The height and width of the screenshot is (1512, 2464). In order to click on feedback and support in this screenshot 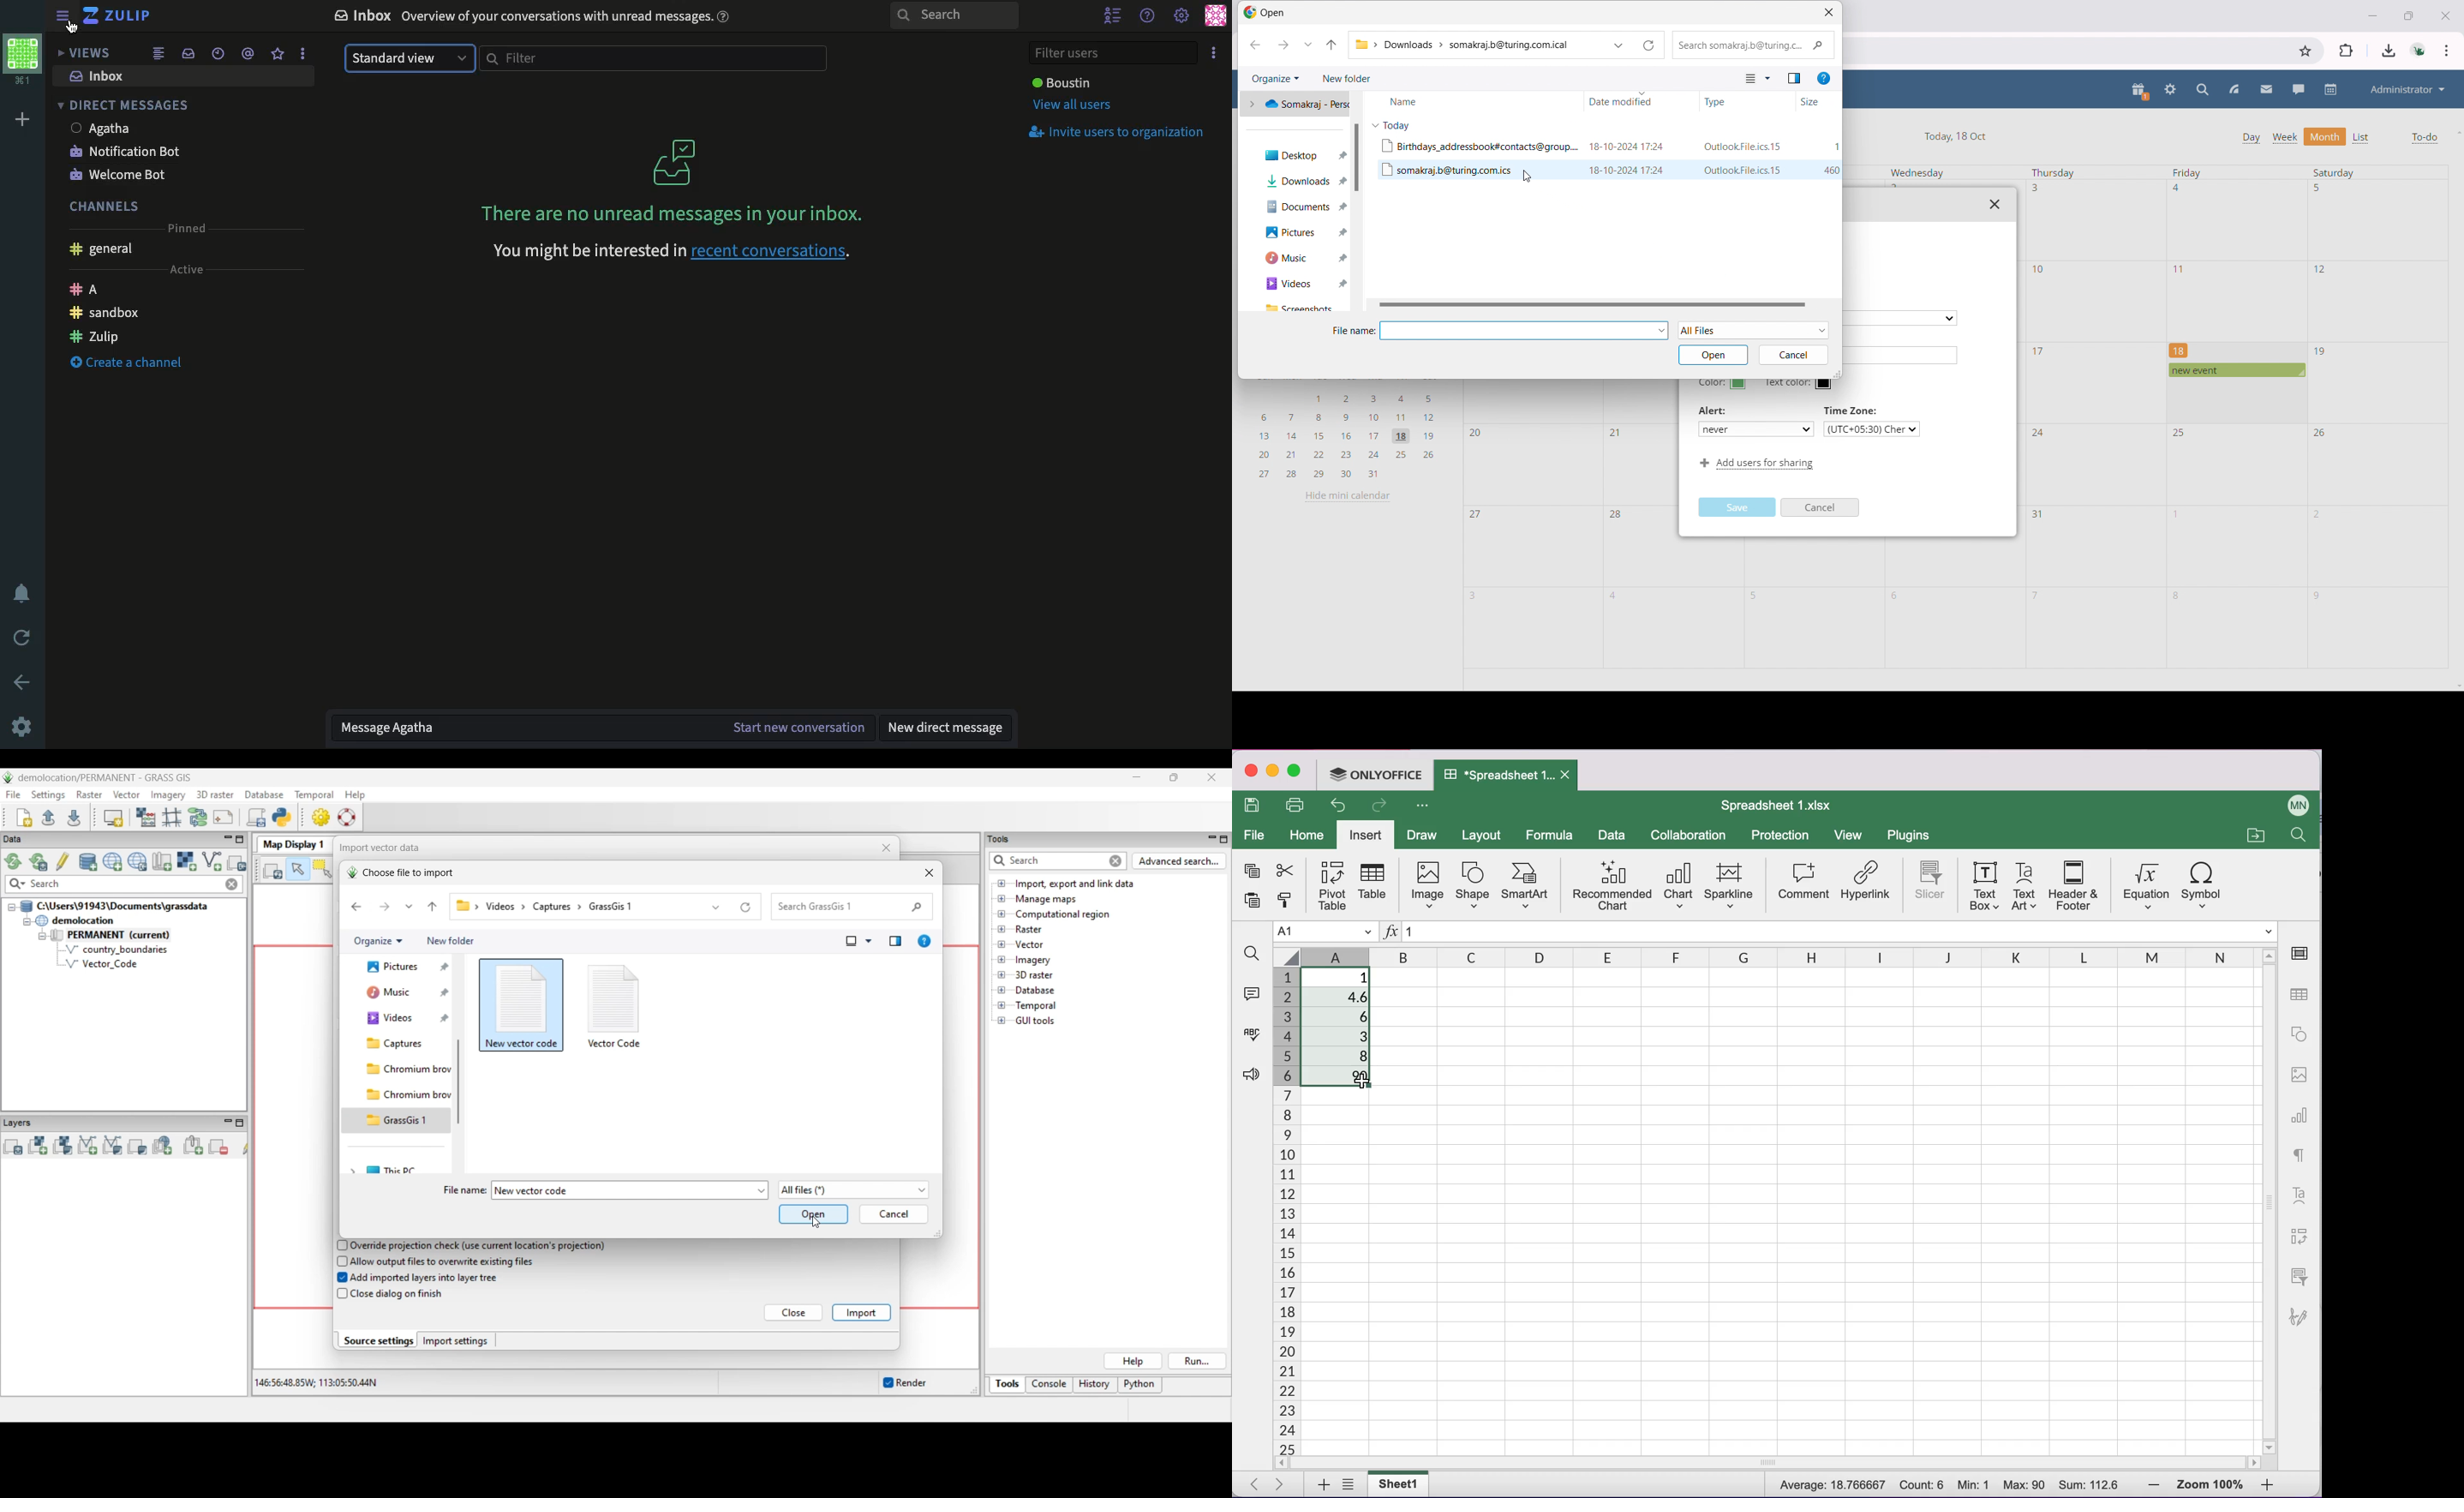, I will do `click(1251, 1073)`.